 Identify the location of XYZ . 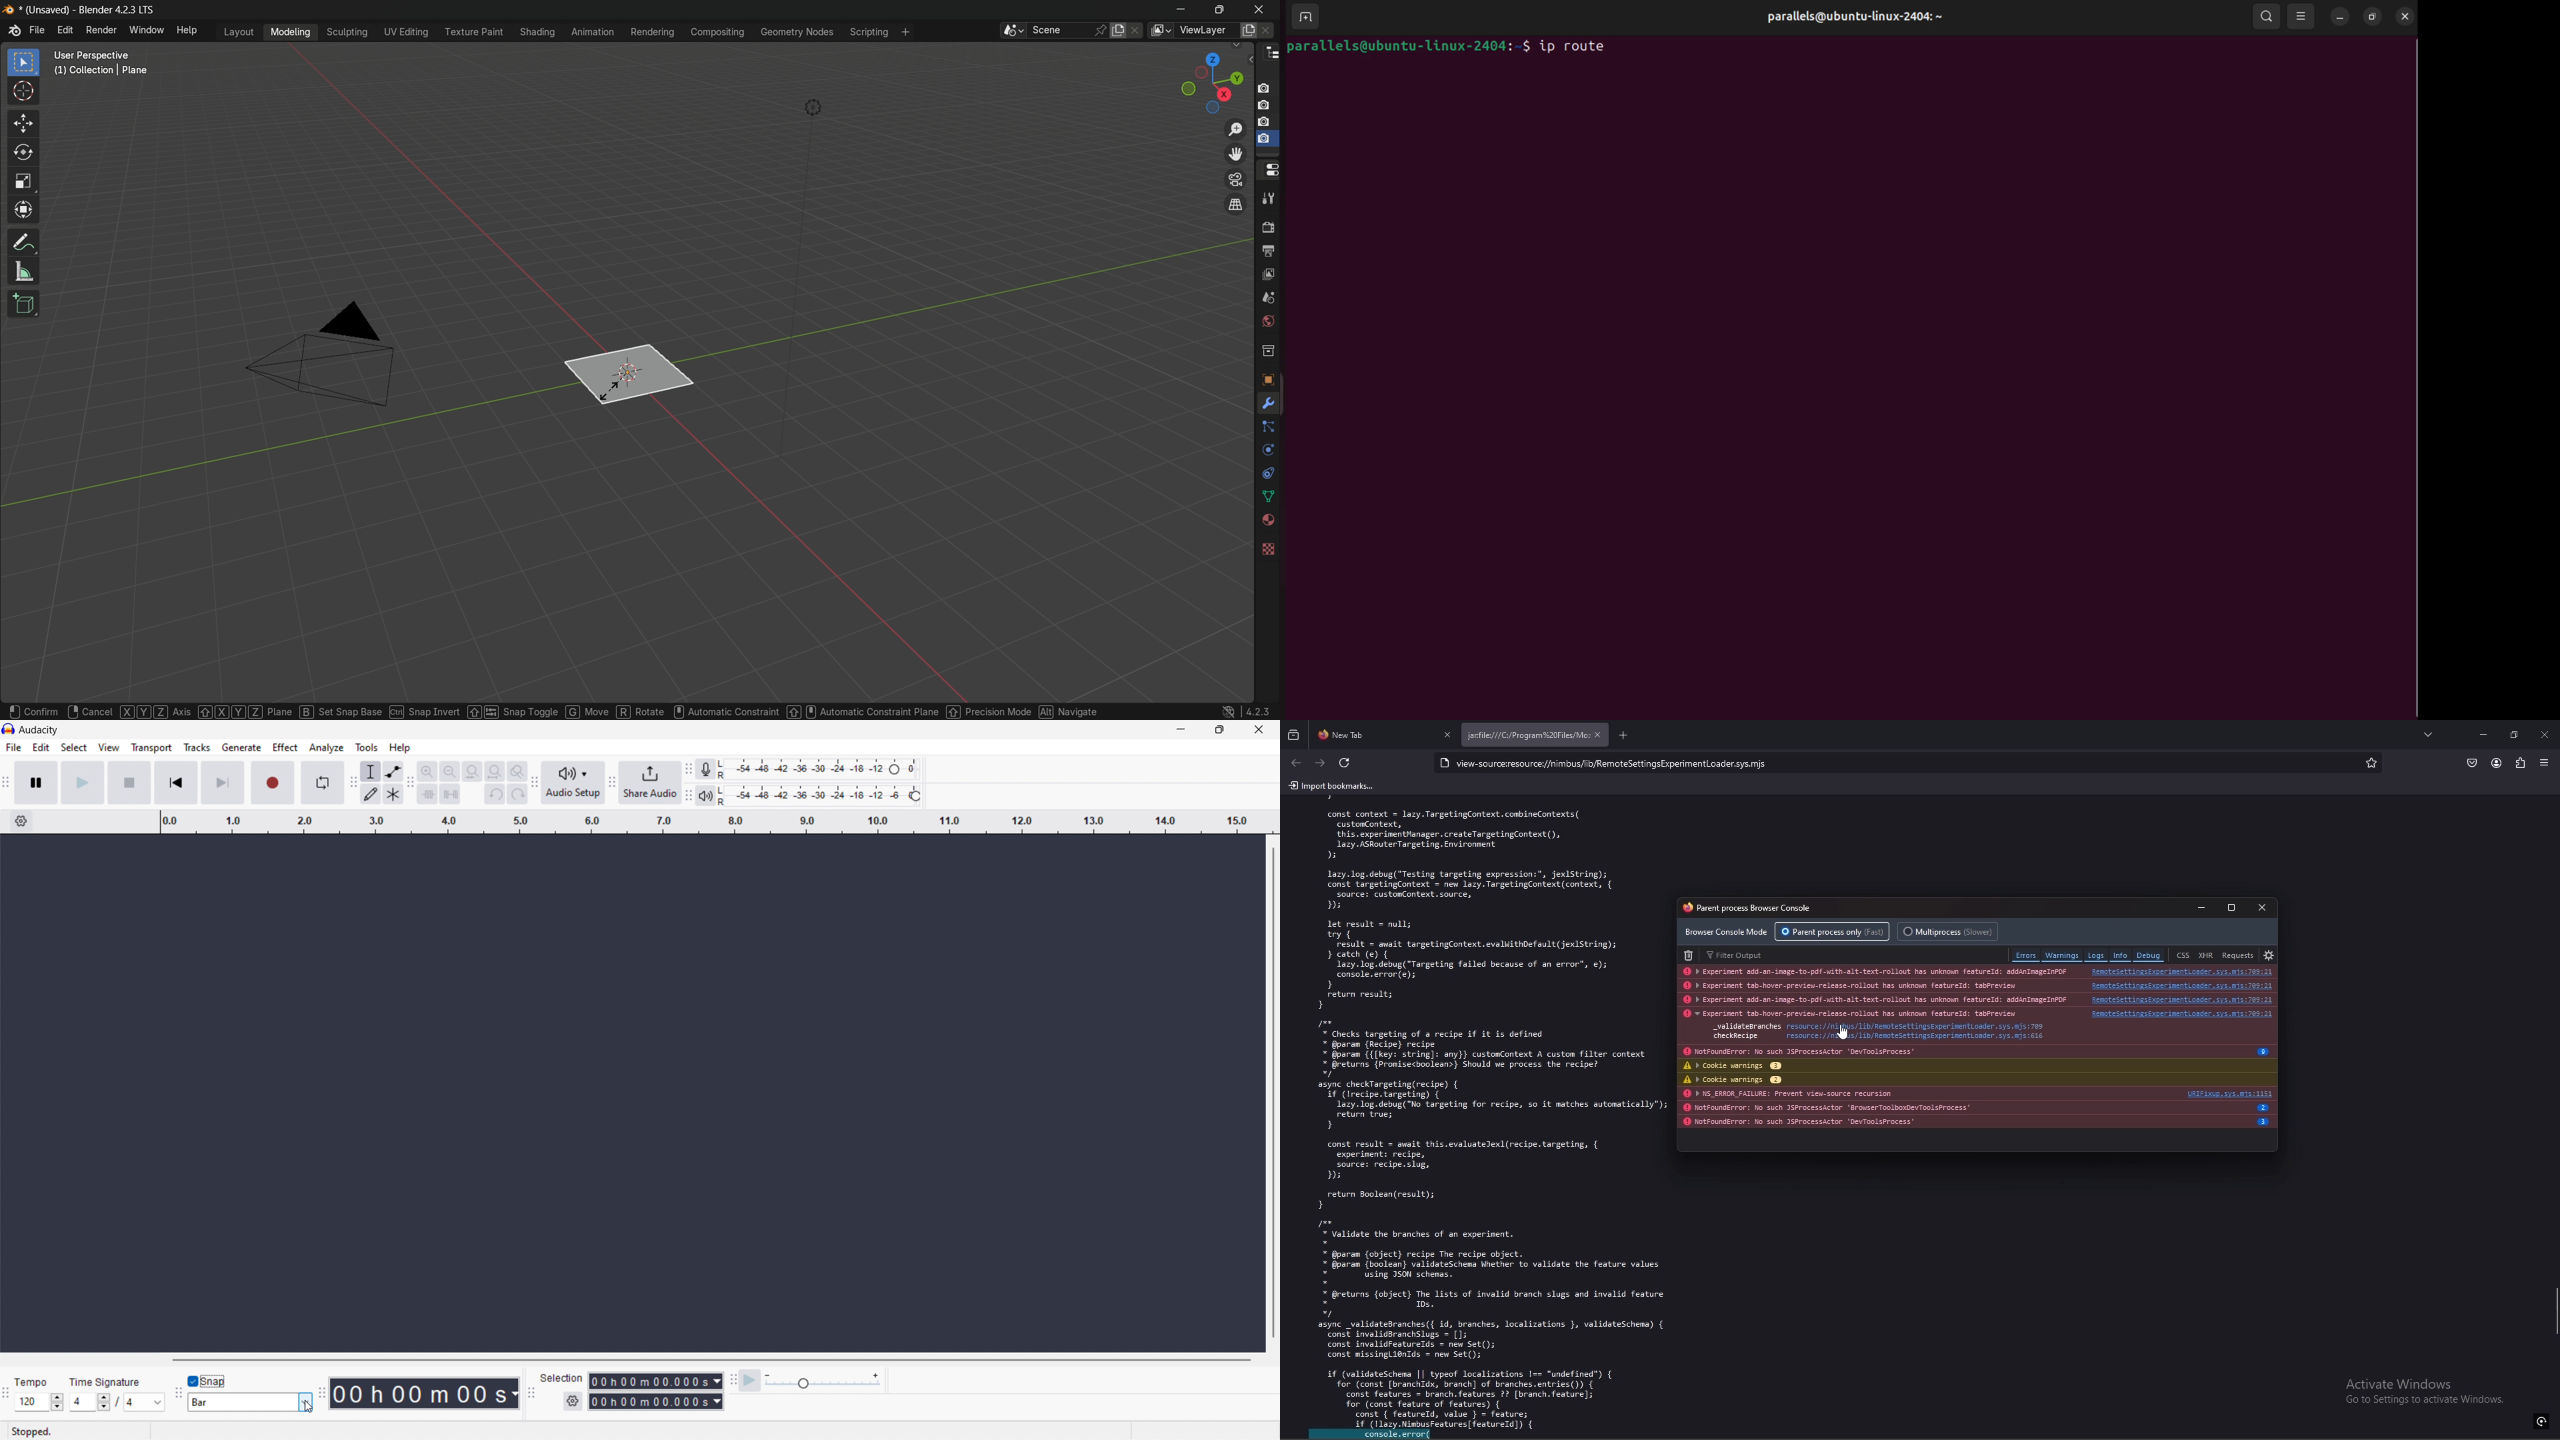
(228, 708).